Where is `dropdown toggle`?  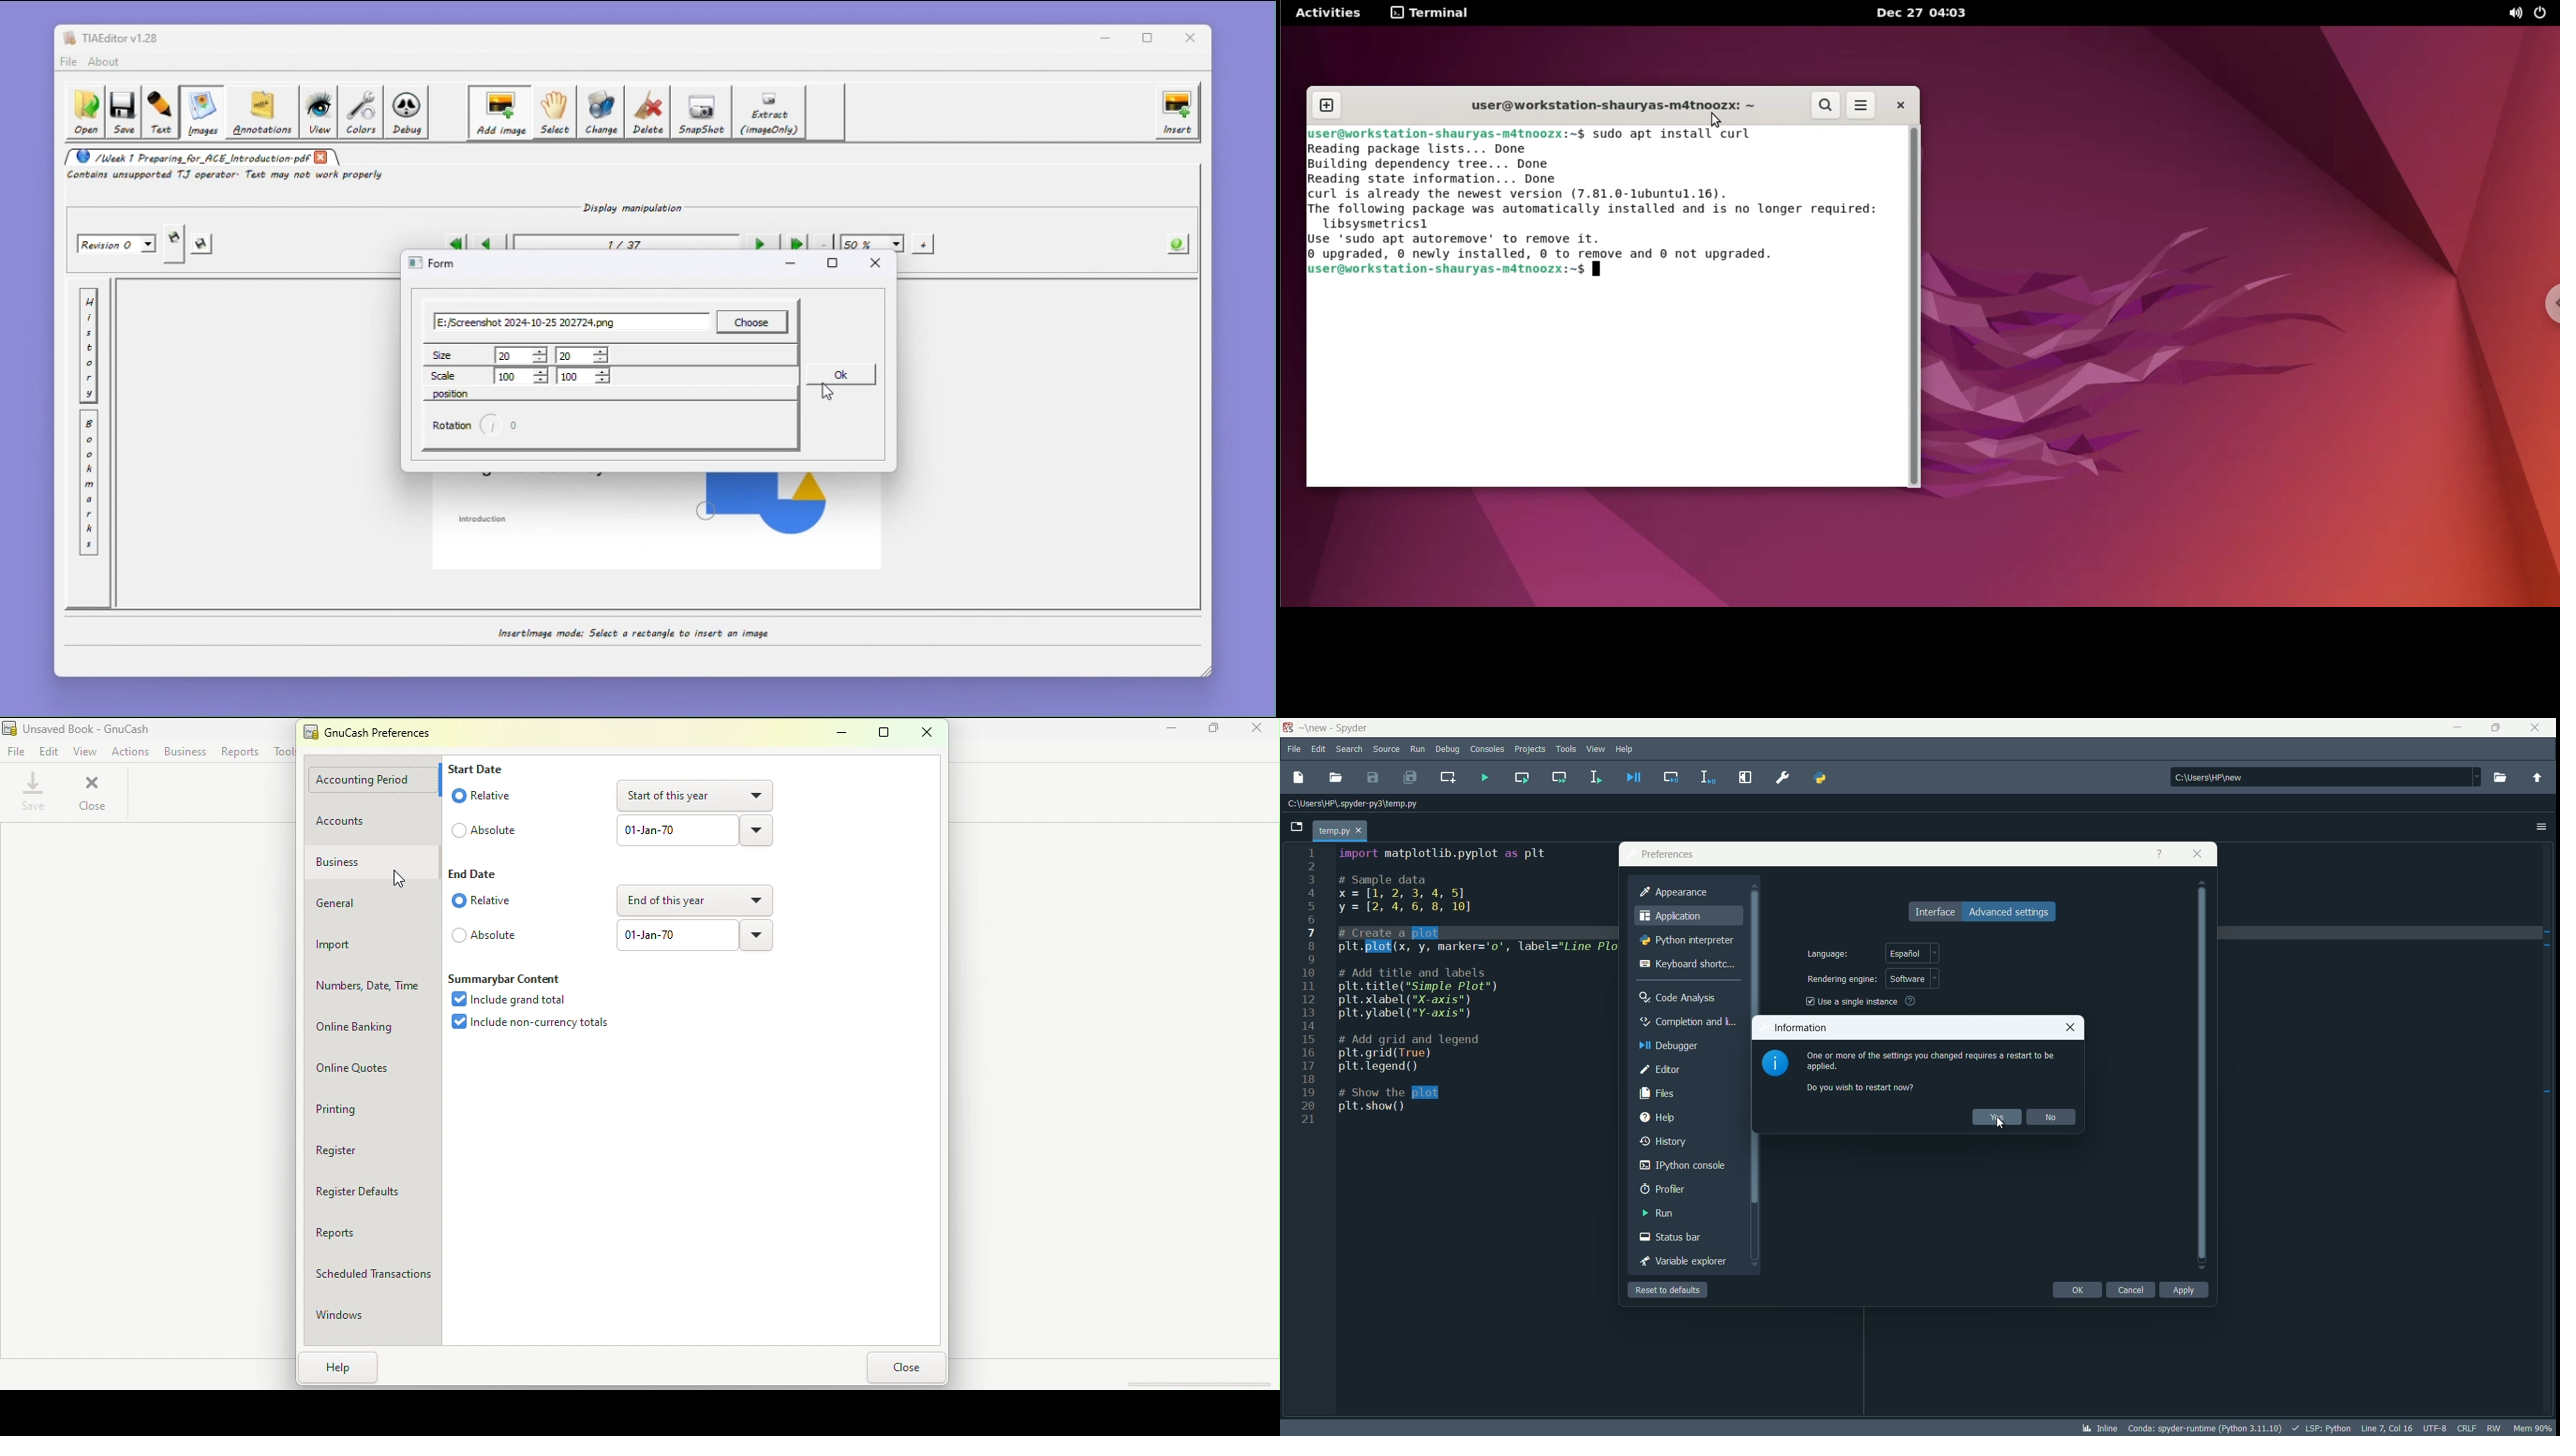 dropdown toggle is located at coordinates (2474, 777).